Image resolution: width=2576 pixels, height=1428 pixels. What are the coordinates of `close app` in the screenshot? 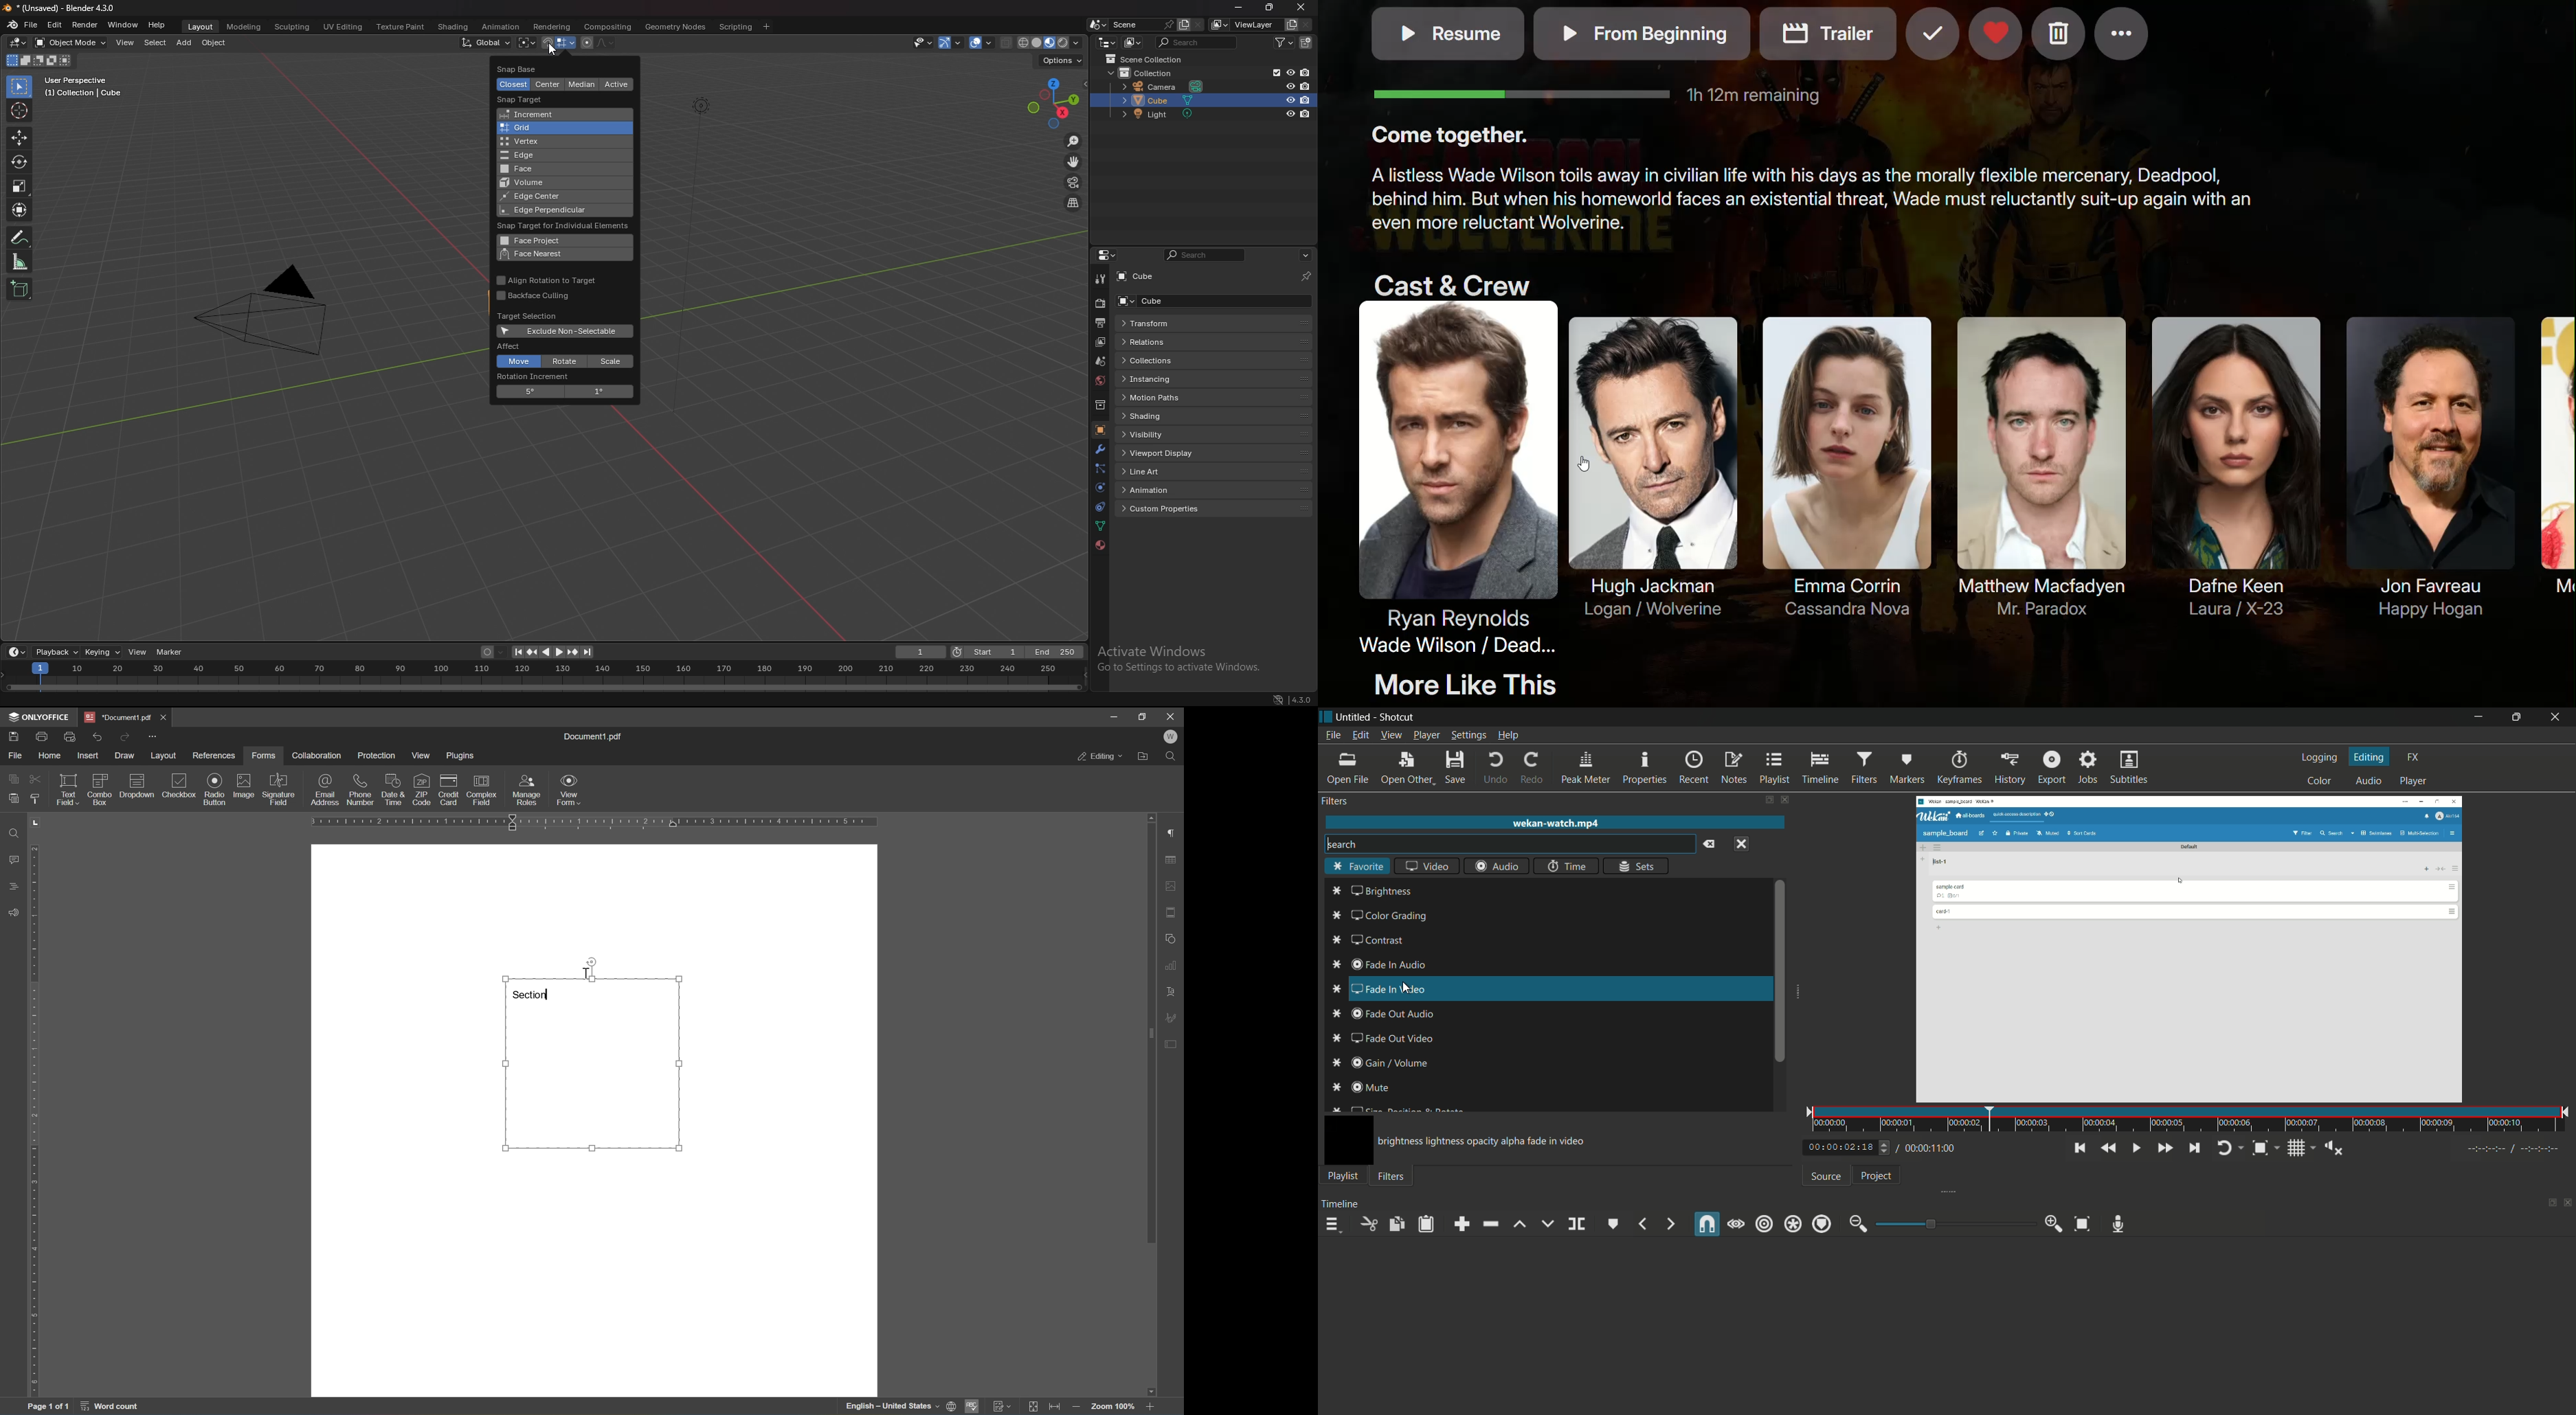 It's located at (2557, 718).